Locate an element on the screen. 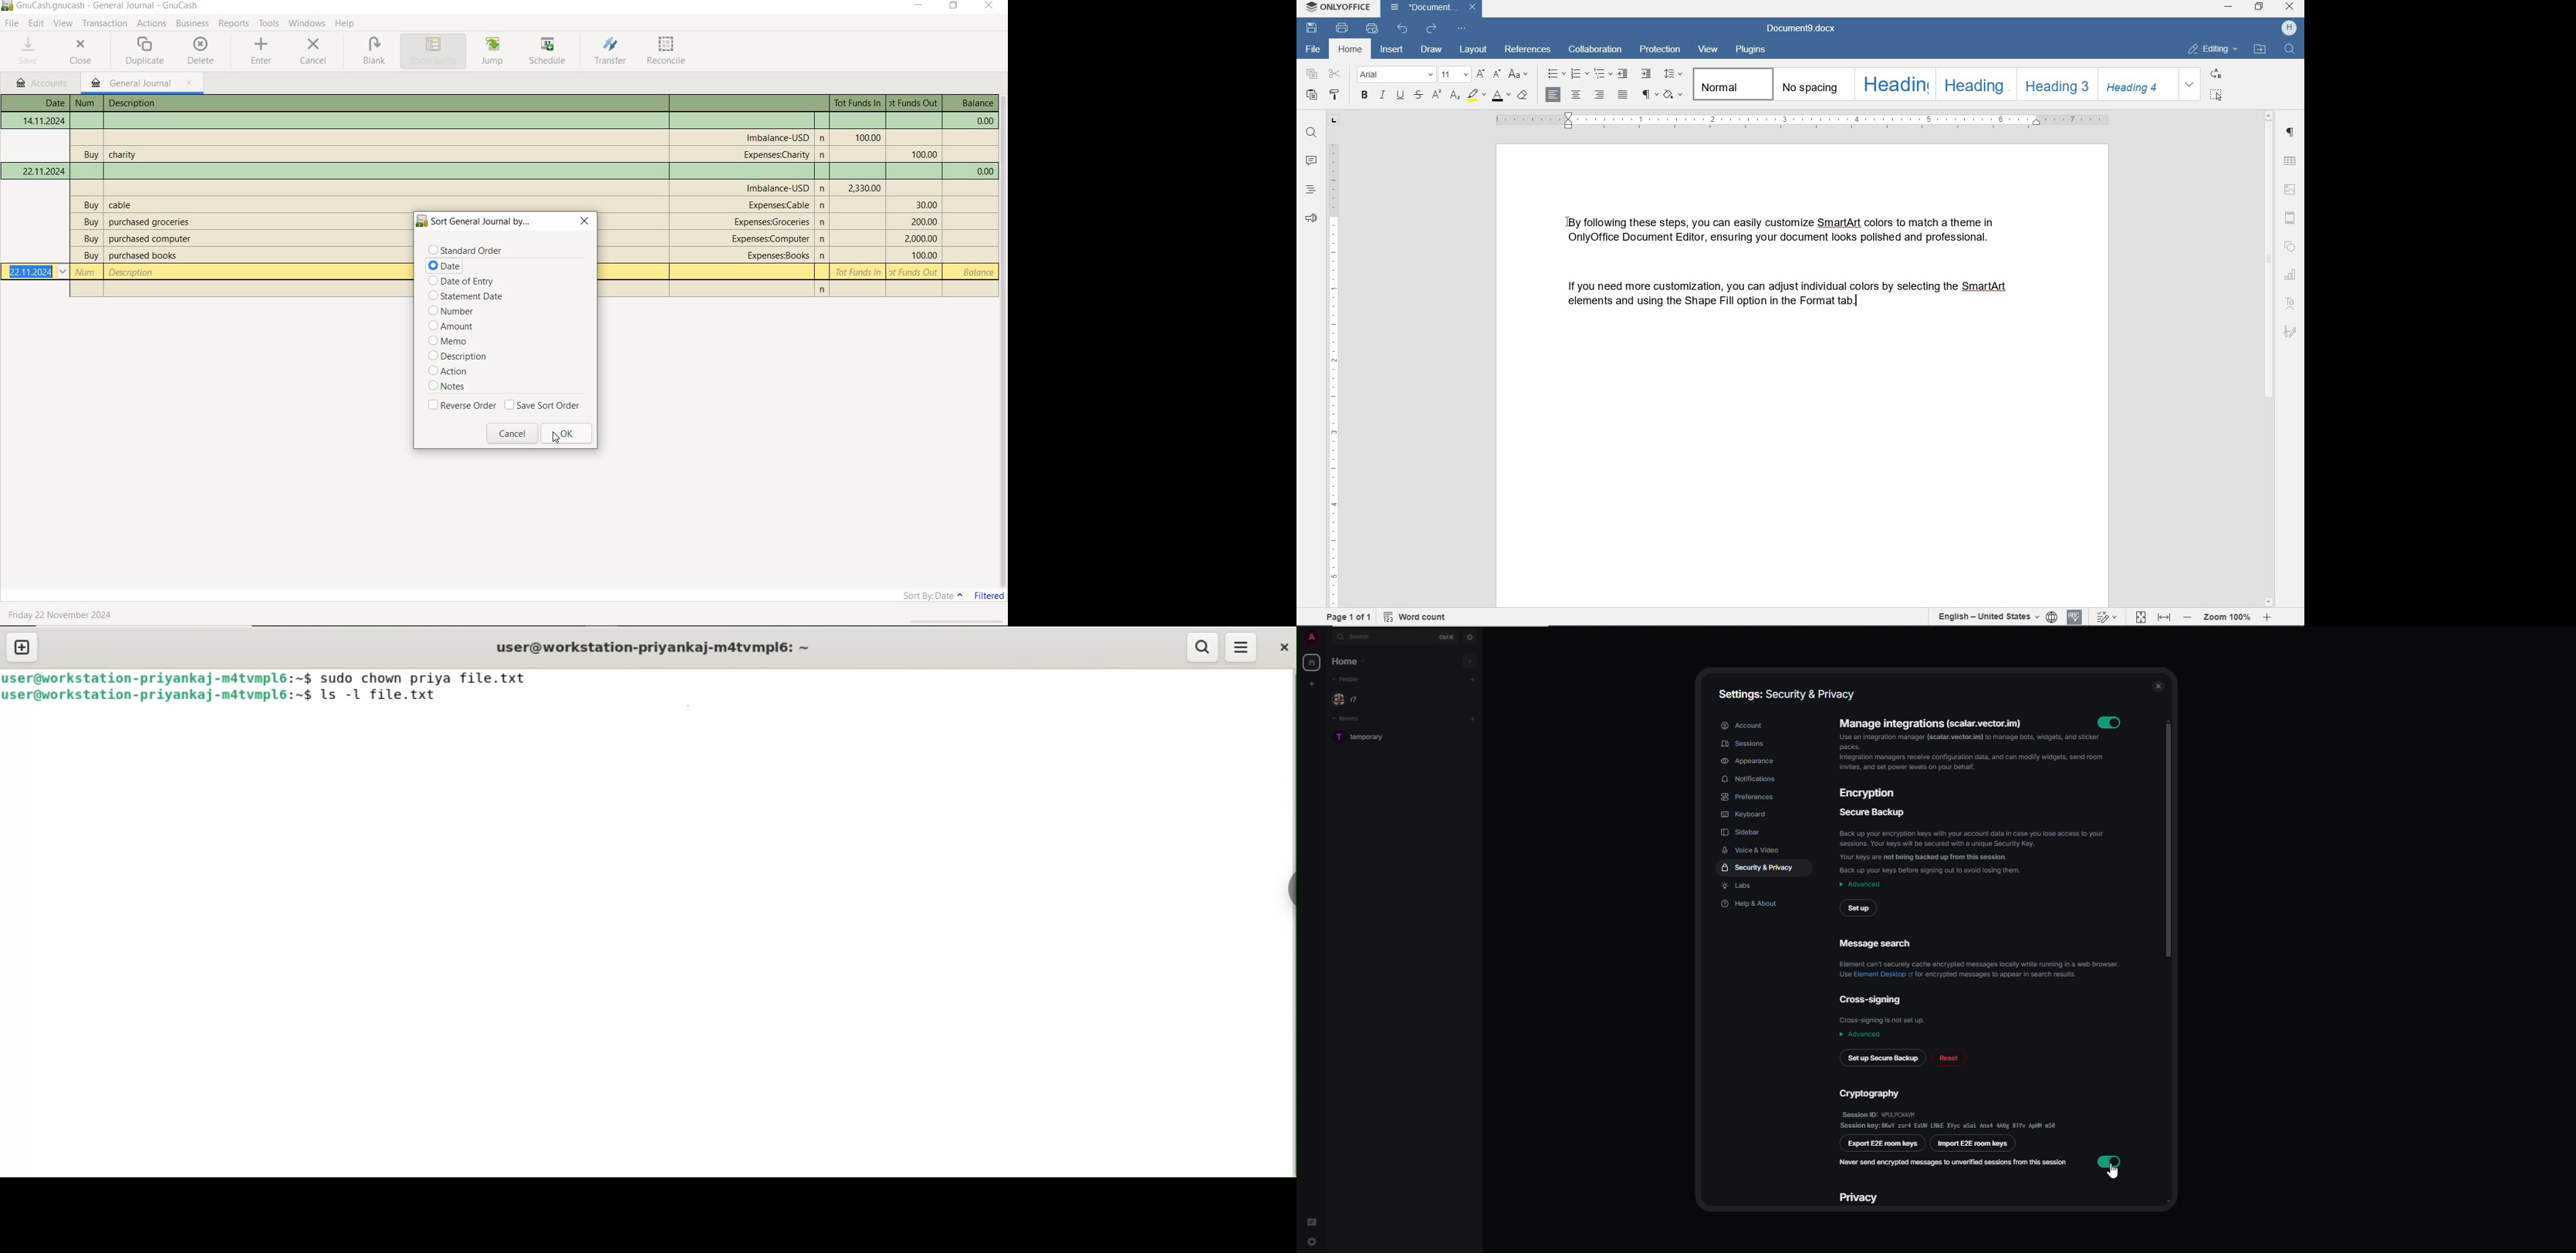 Image resolution: width=2576 pixels, height=1260 pixels. manage integrations (scalar.vector.im) use an integration manager (scalar.vector.im) to manage bots, widgets, and sticker packs integration managers receive configuration data, and can modify widgets, send room invites, and set power levels on your behalf. is located at coordinates (1964, 750).